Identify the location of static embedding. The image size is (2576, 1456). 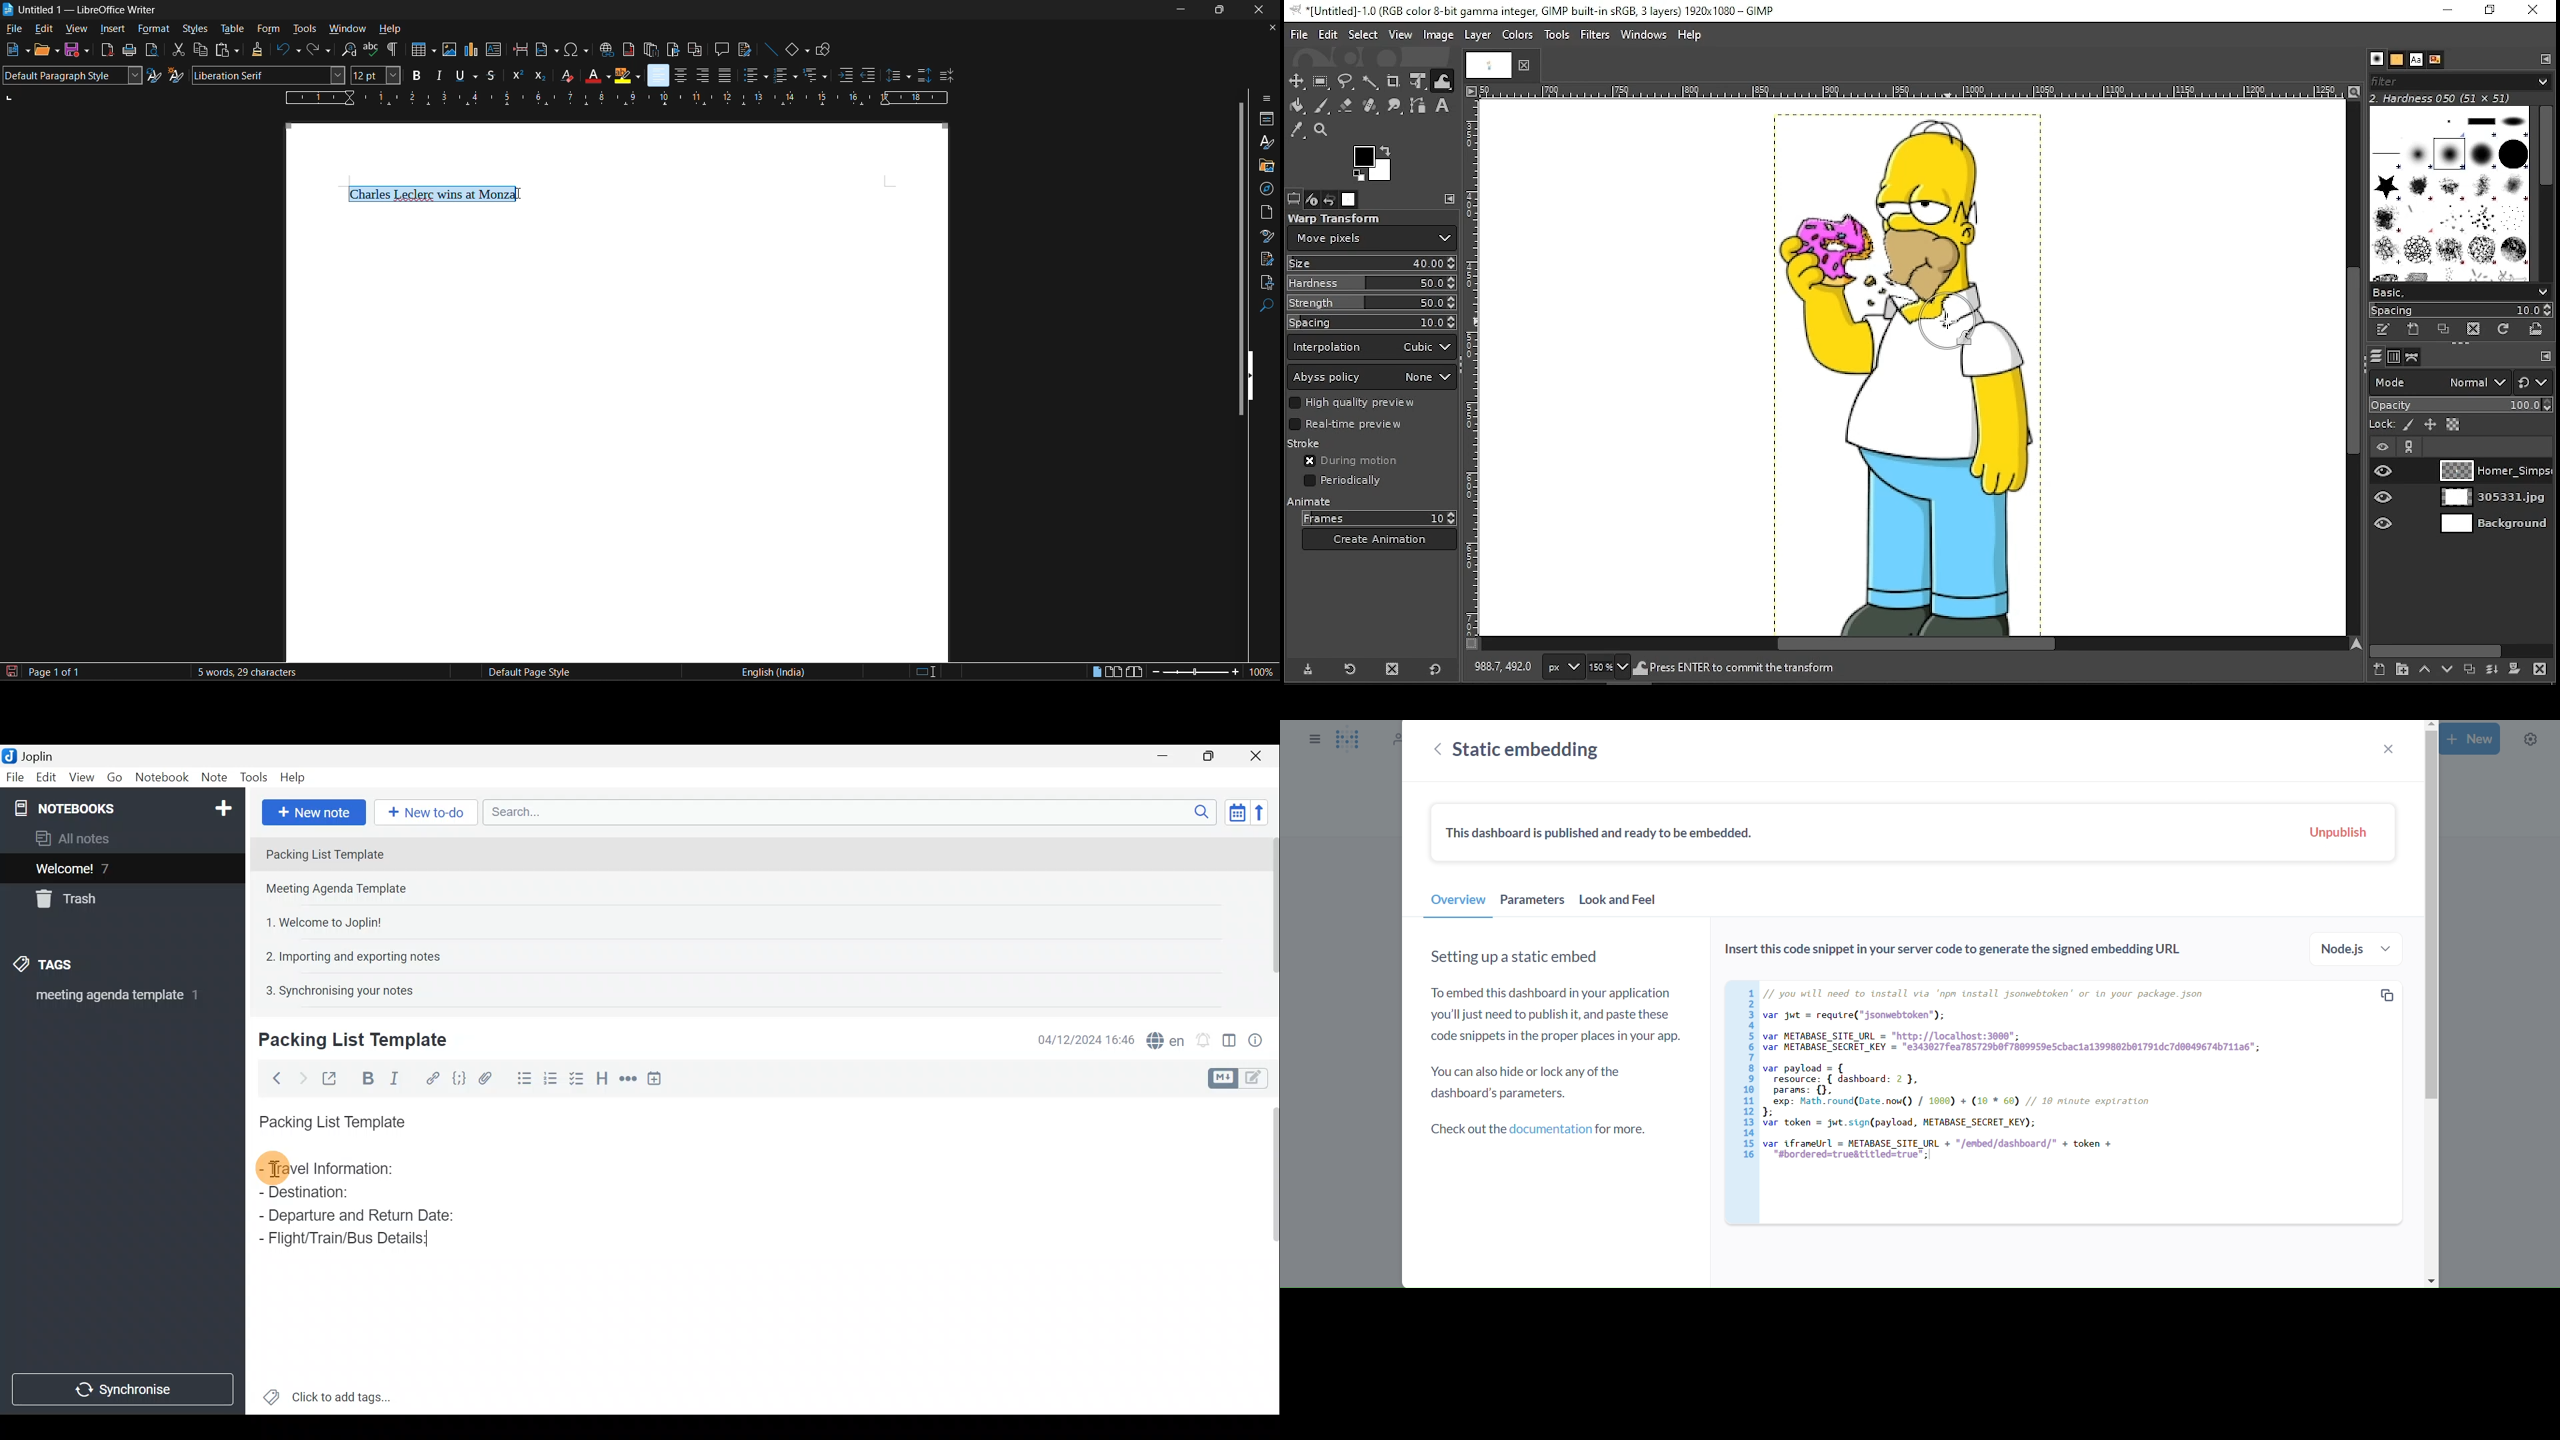
(1530, 749).